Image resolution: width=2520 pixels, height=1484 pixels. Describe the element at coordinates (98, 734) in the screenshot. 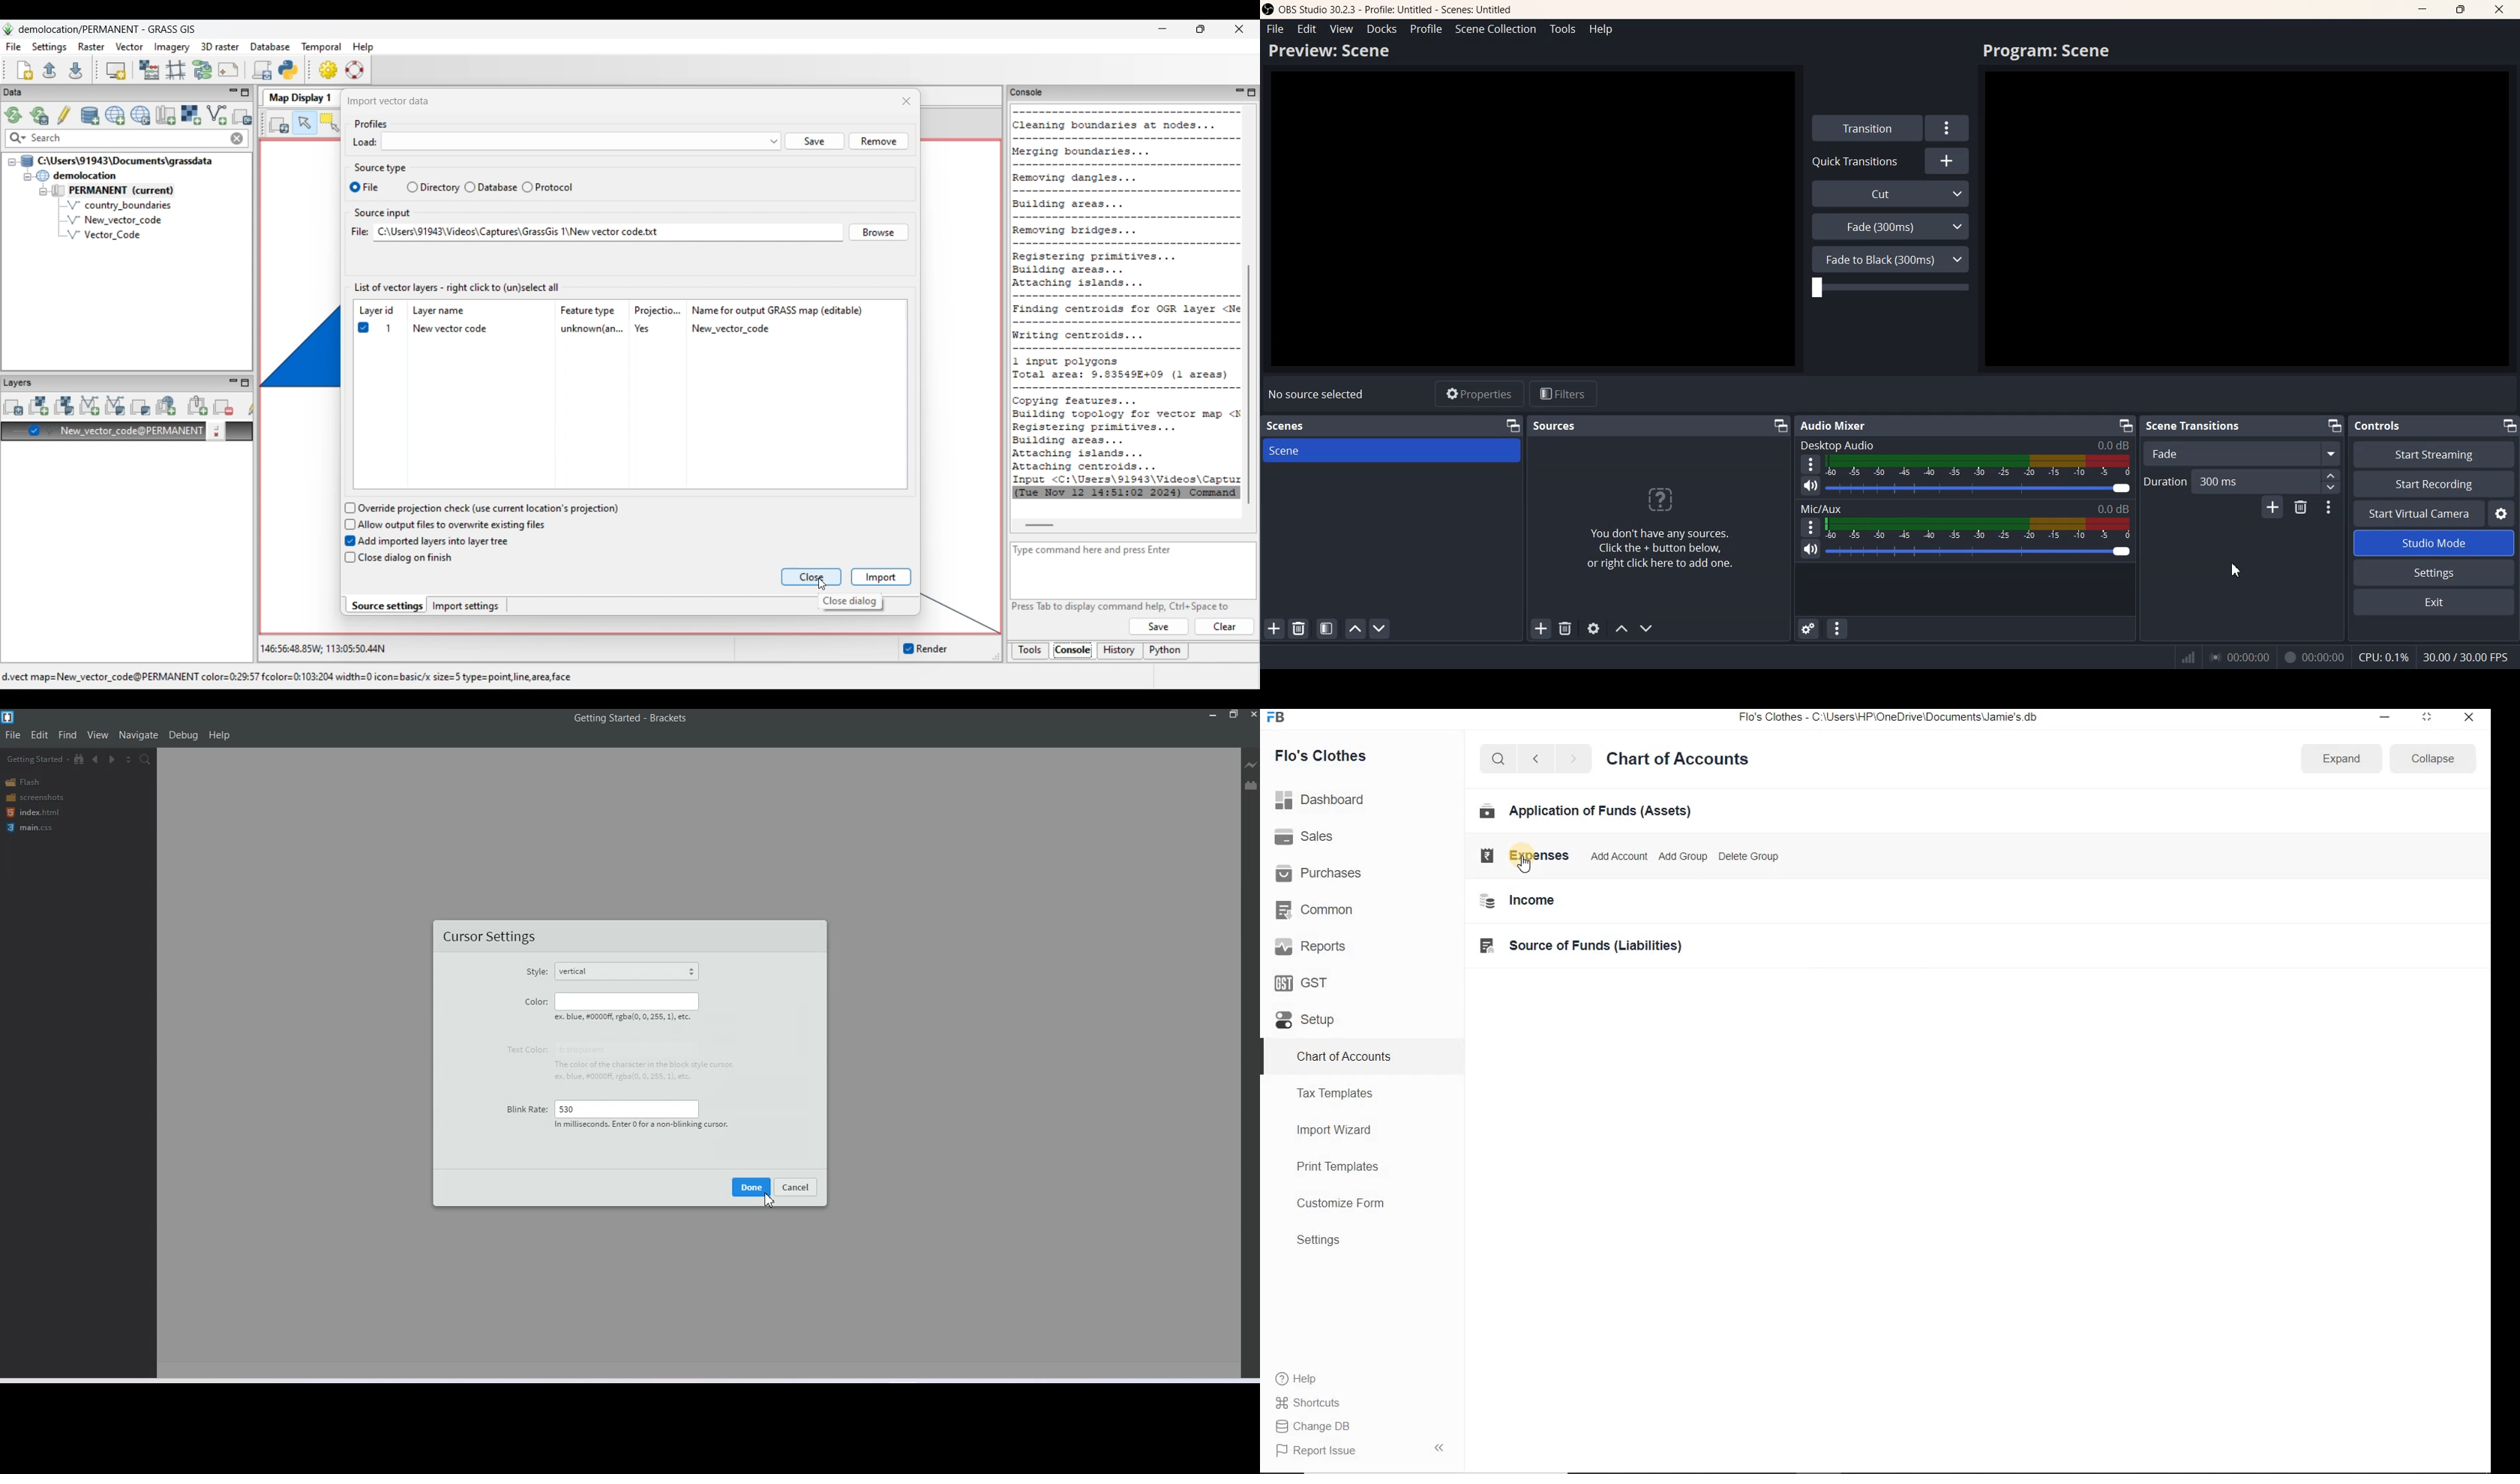

I see `View` at that location.